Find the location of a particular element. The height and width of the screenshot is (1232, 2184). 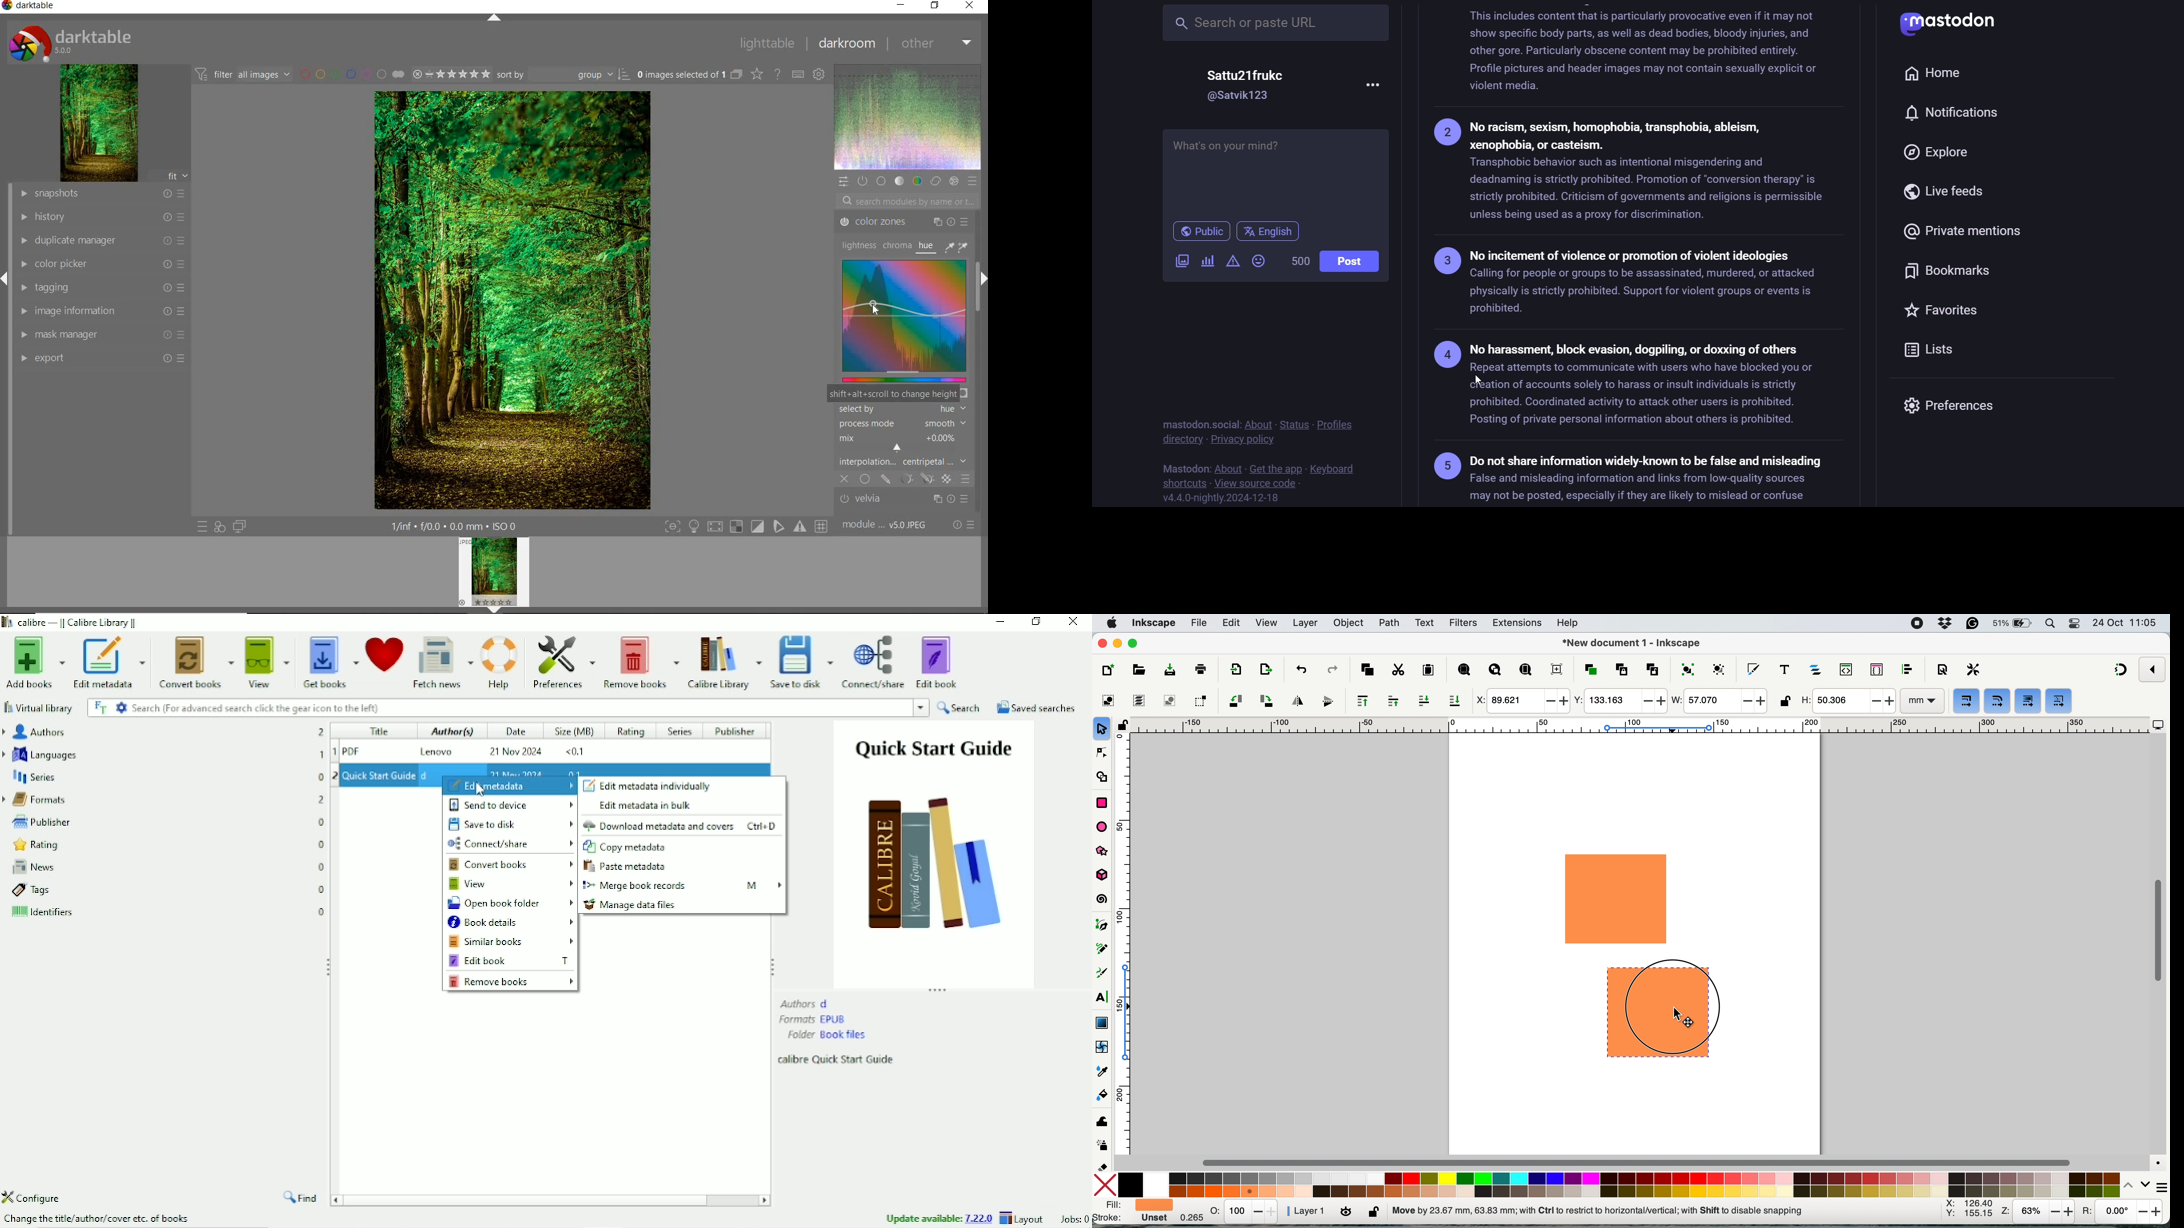

BASE is located at coordinates (881, 182).